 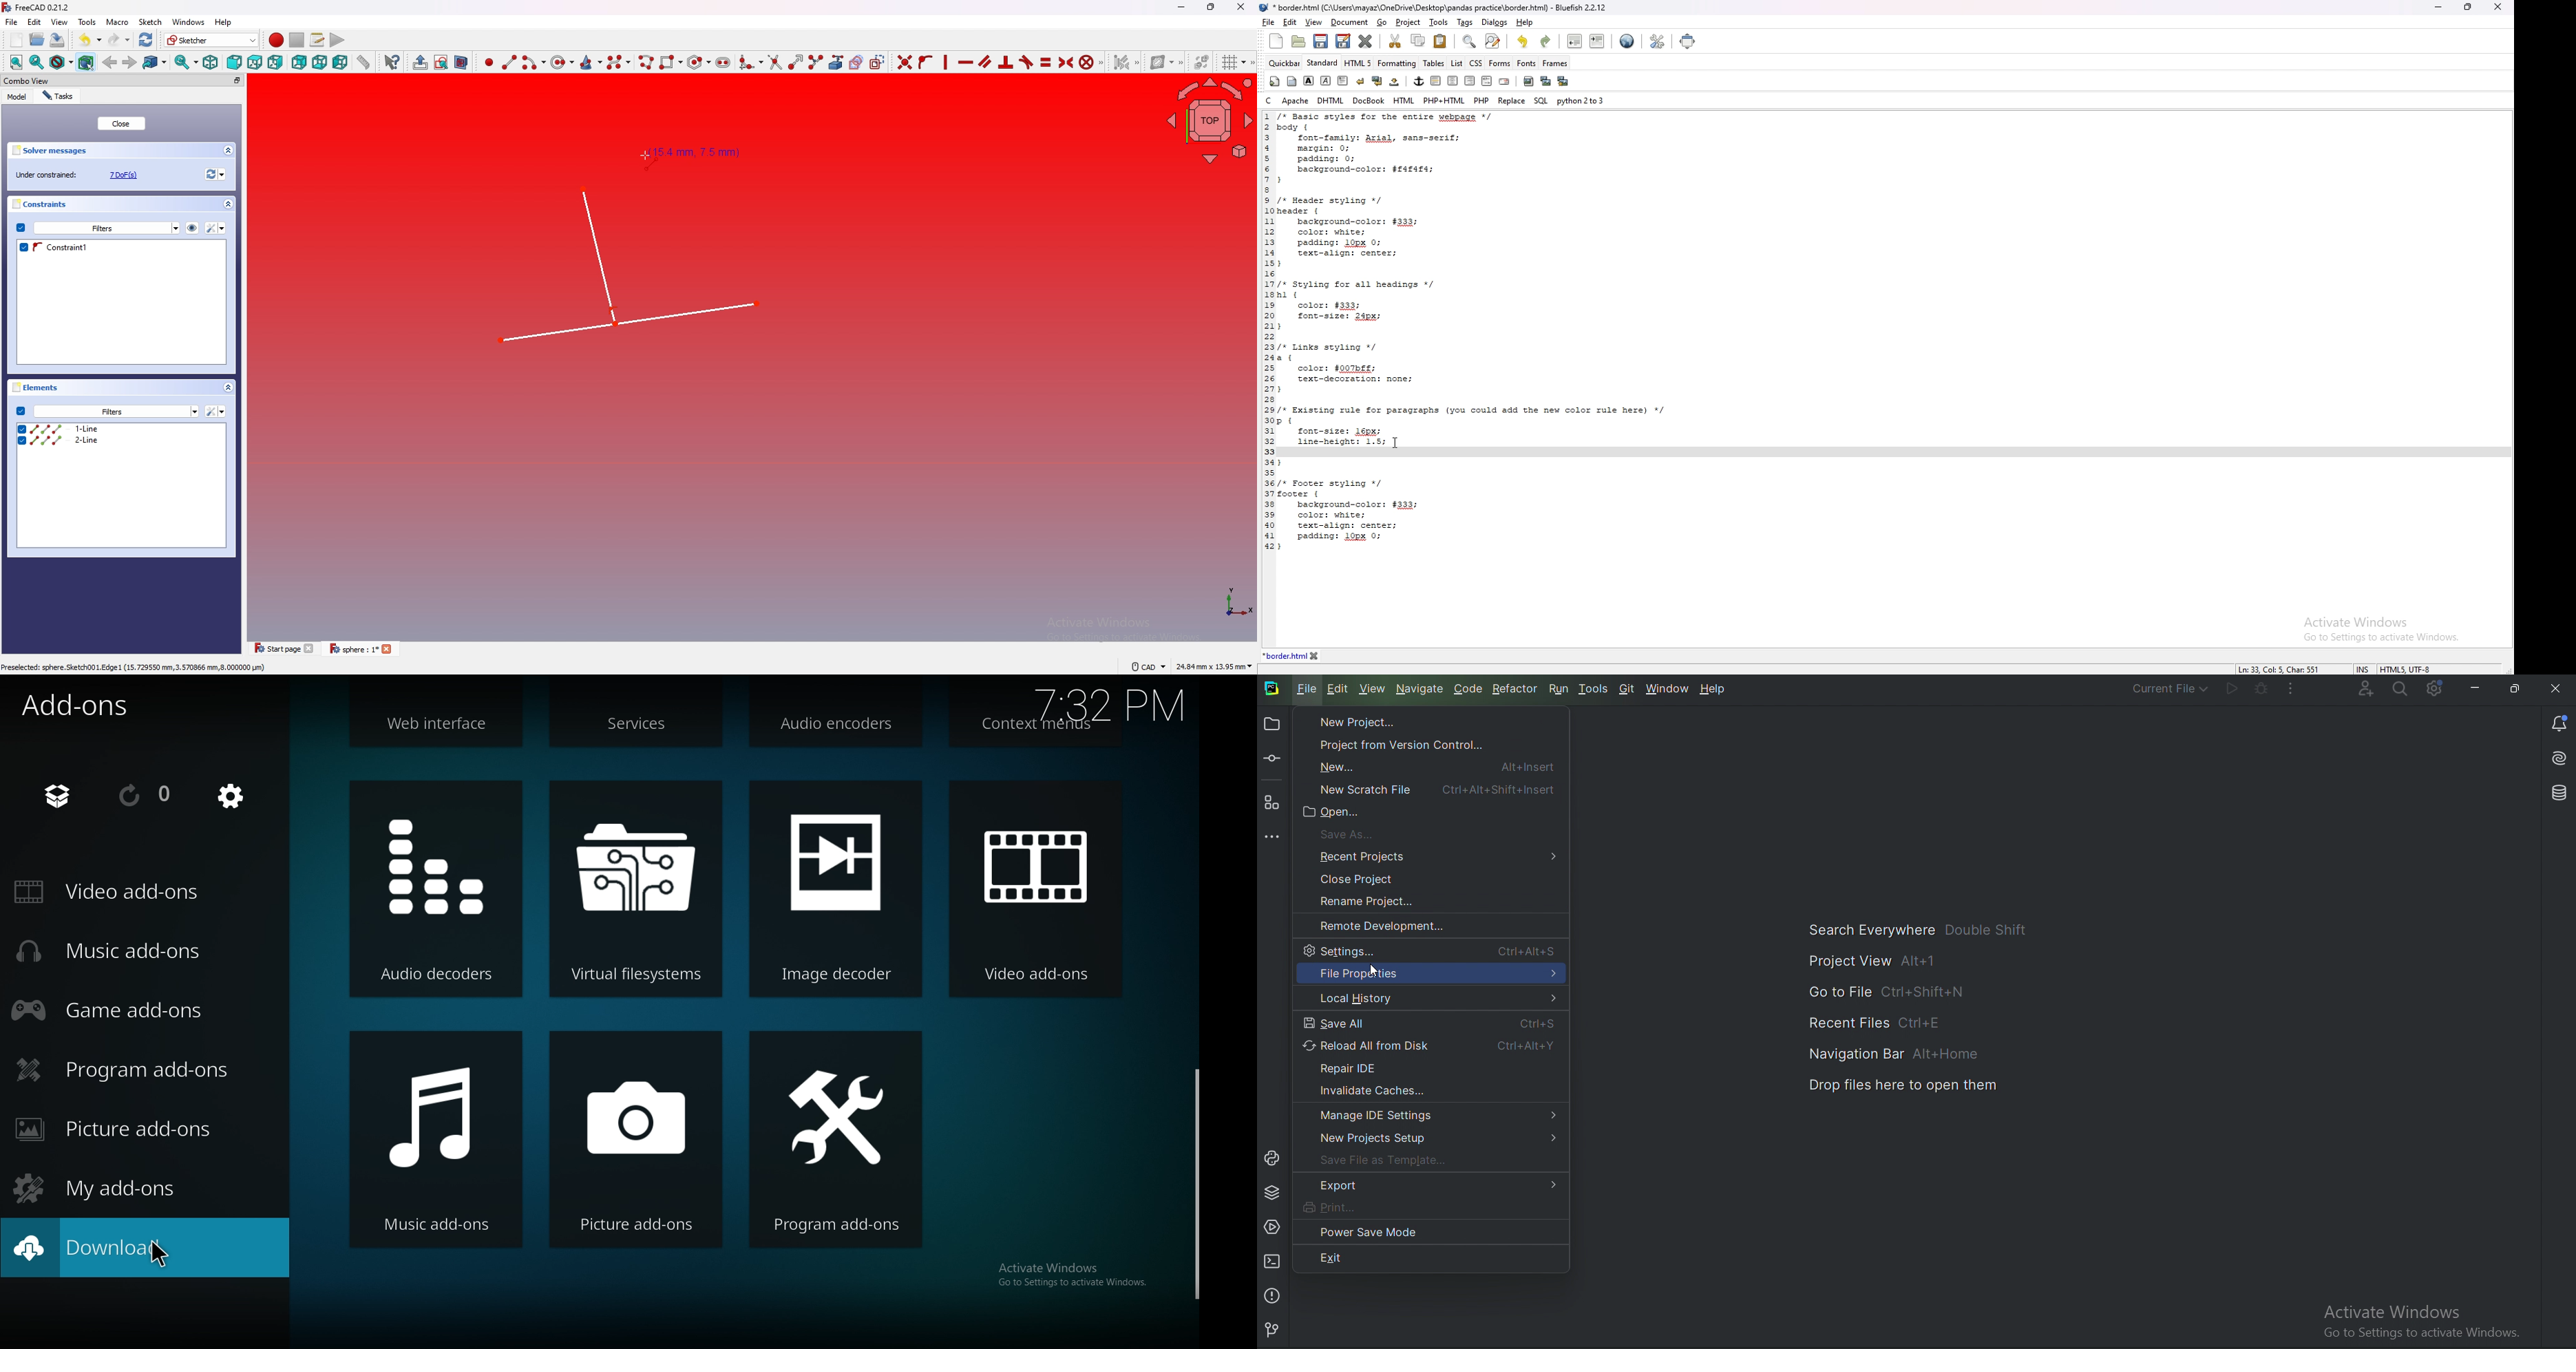 What do you see at coordinates (192, 227) in the screenshot?
I see `Show/hide all hidden constraints from 3D view. (same as ticking/unticking all listed constraints in list below)` at bounding box center [192, 227].